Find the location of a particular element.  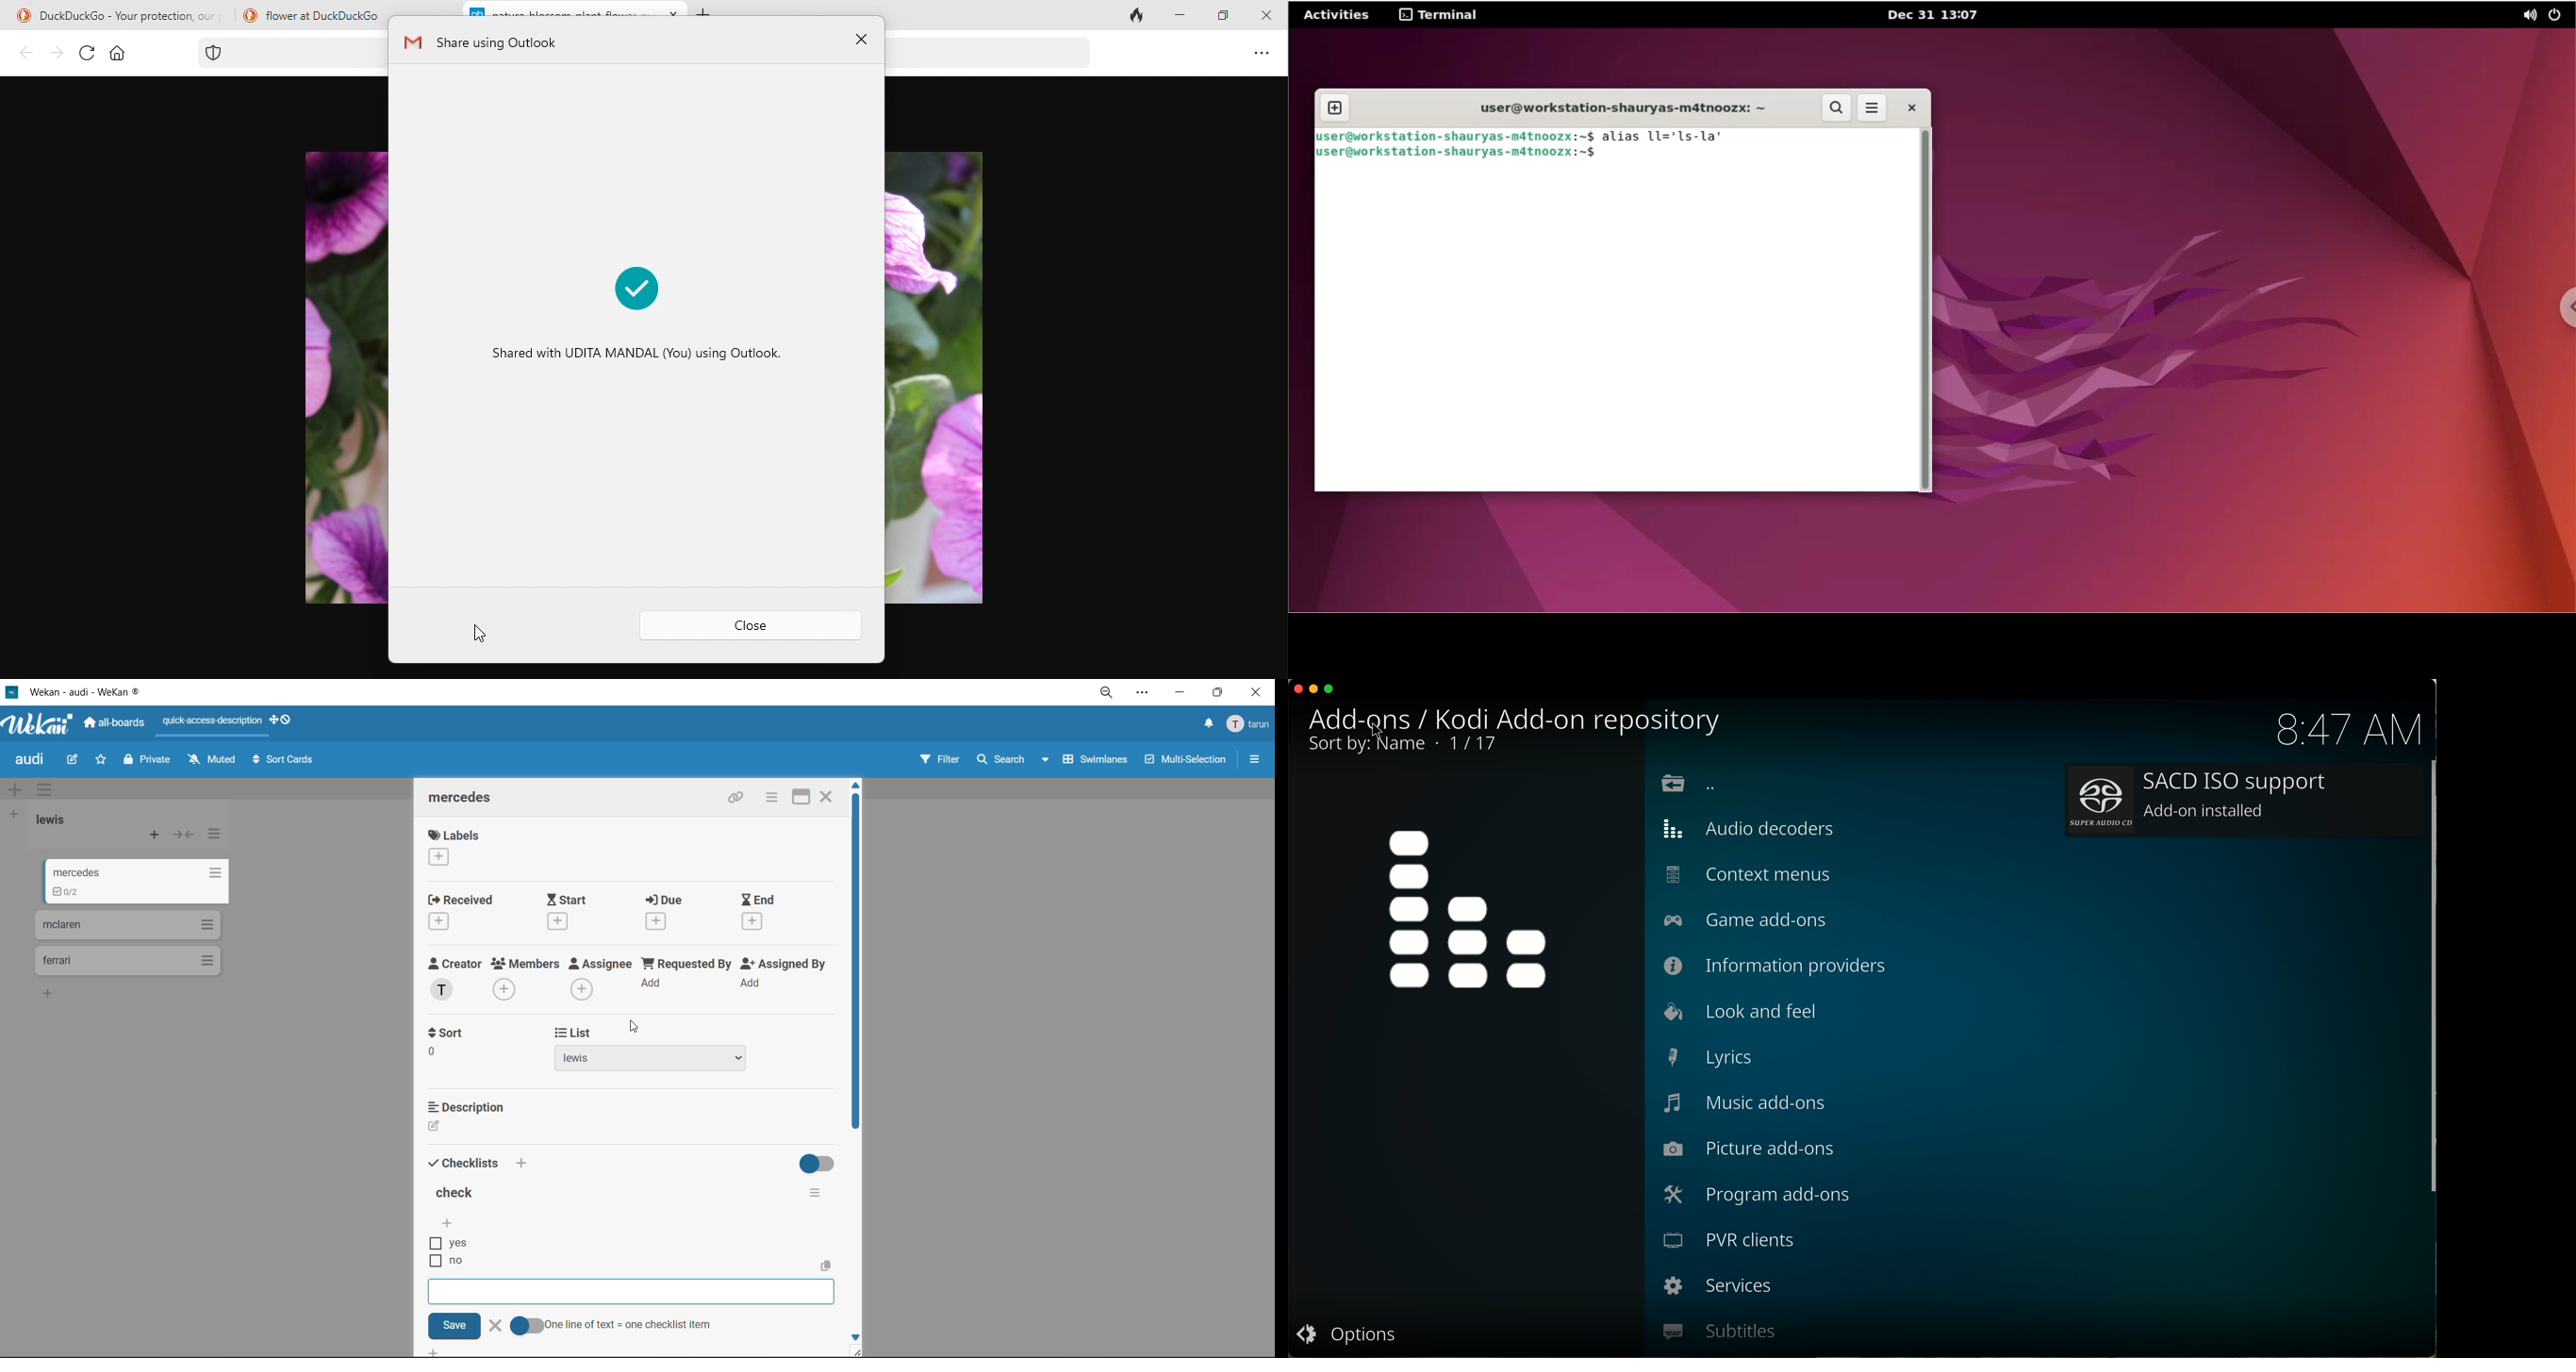

menu is located at coordinates (1250, 725).